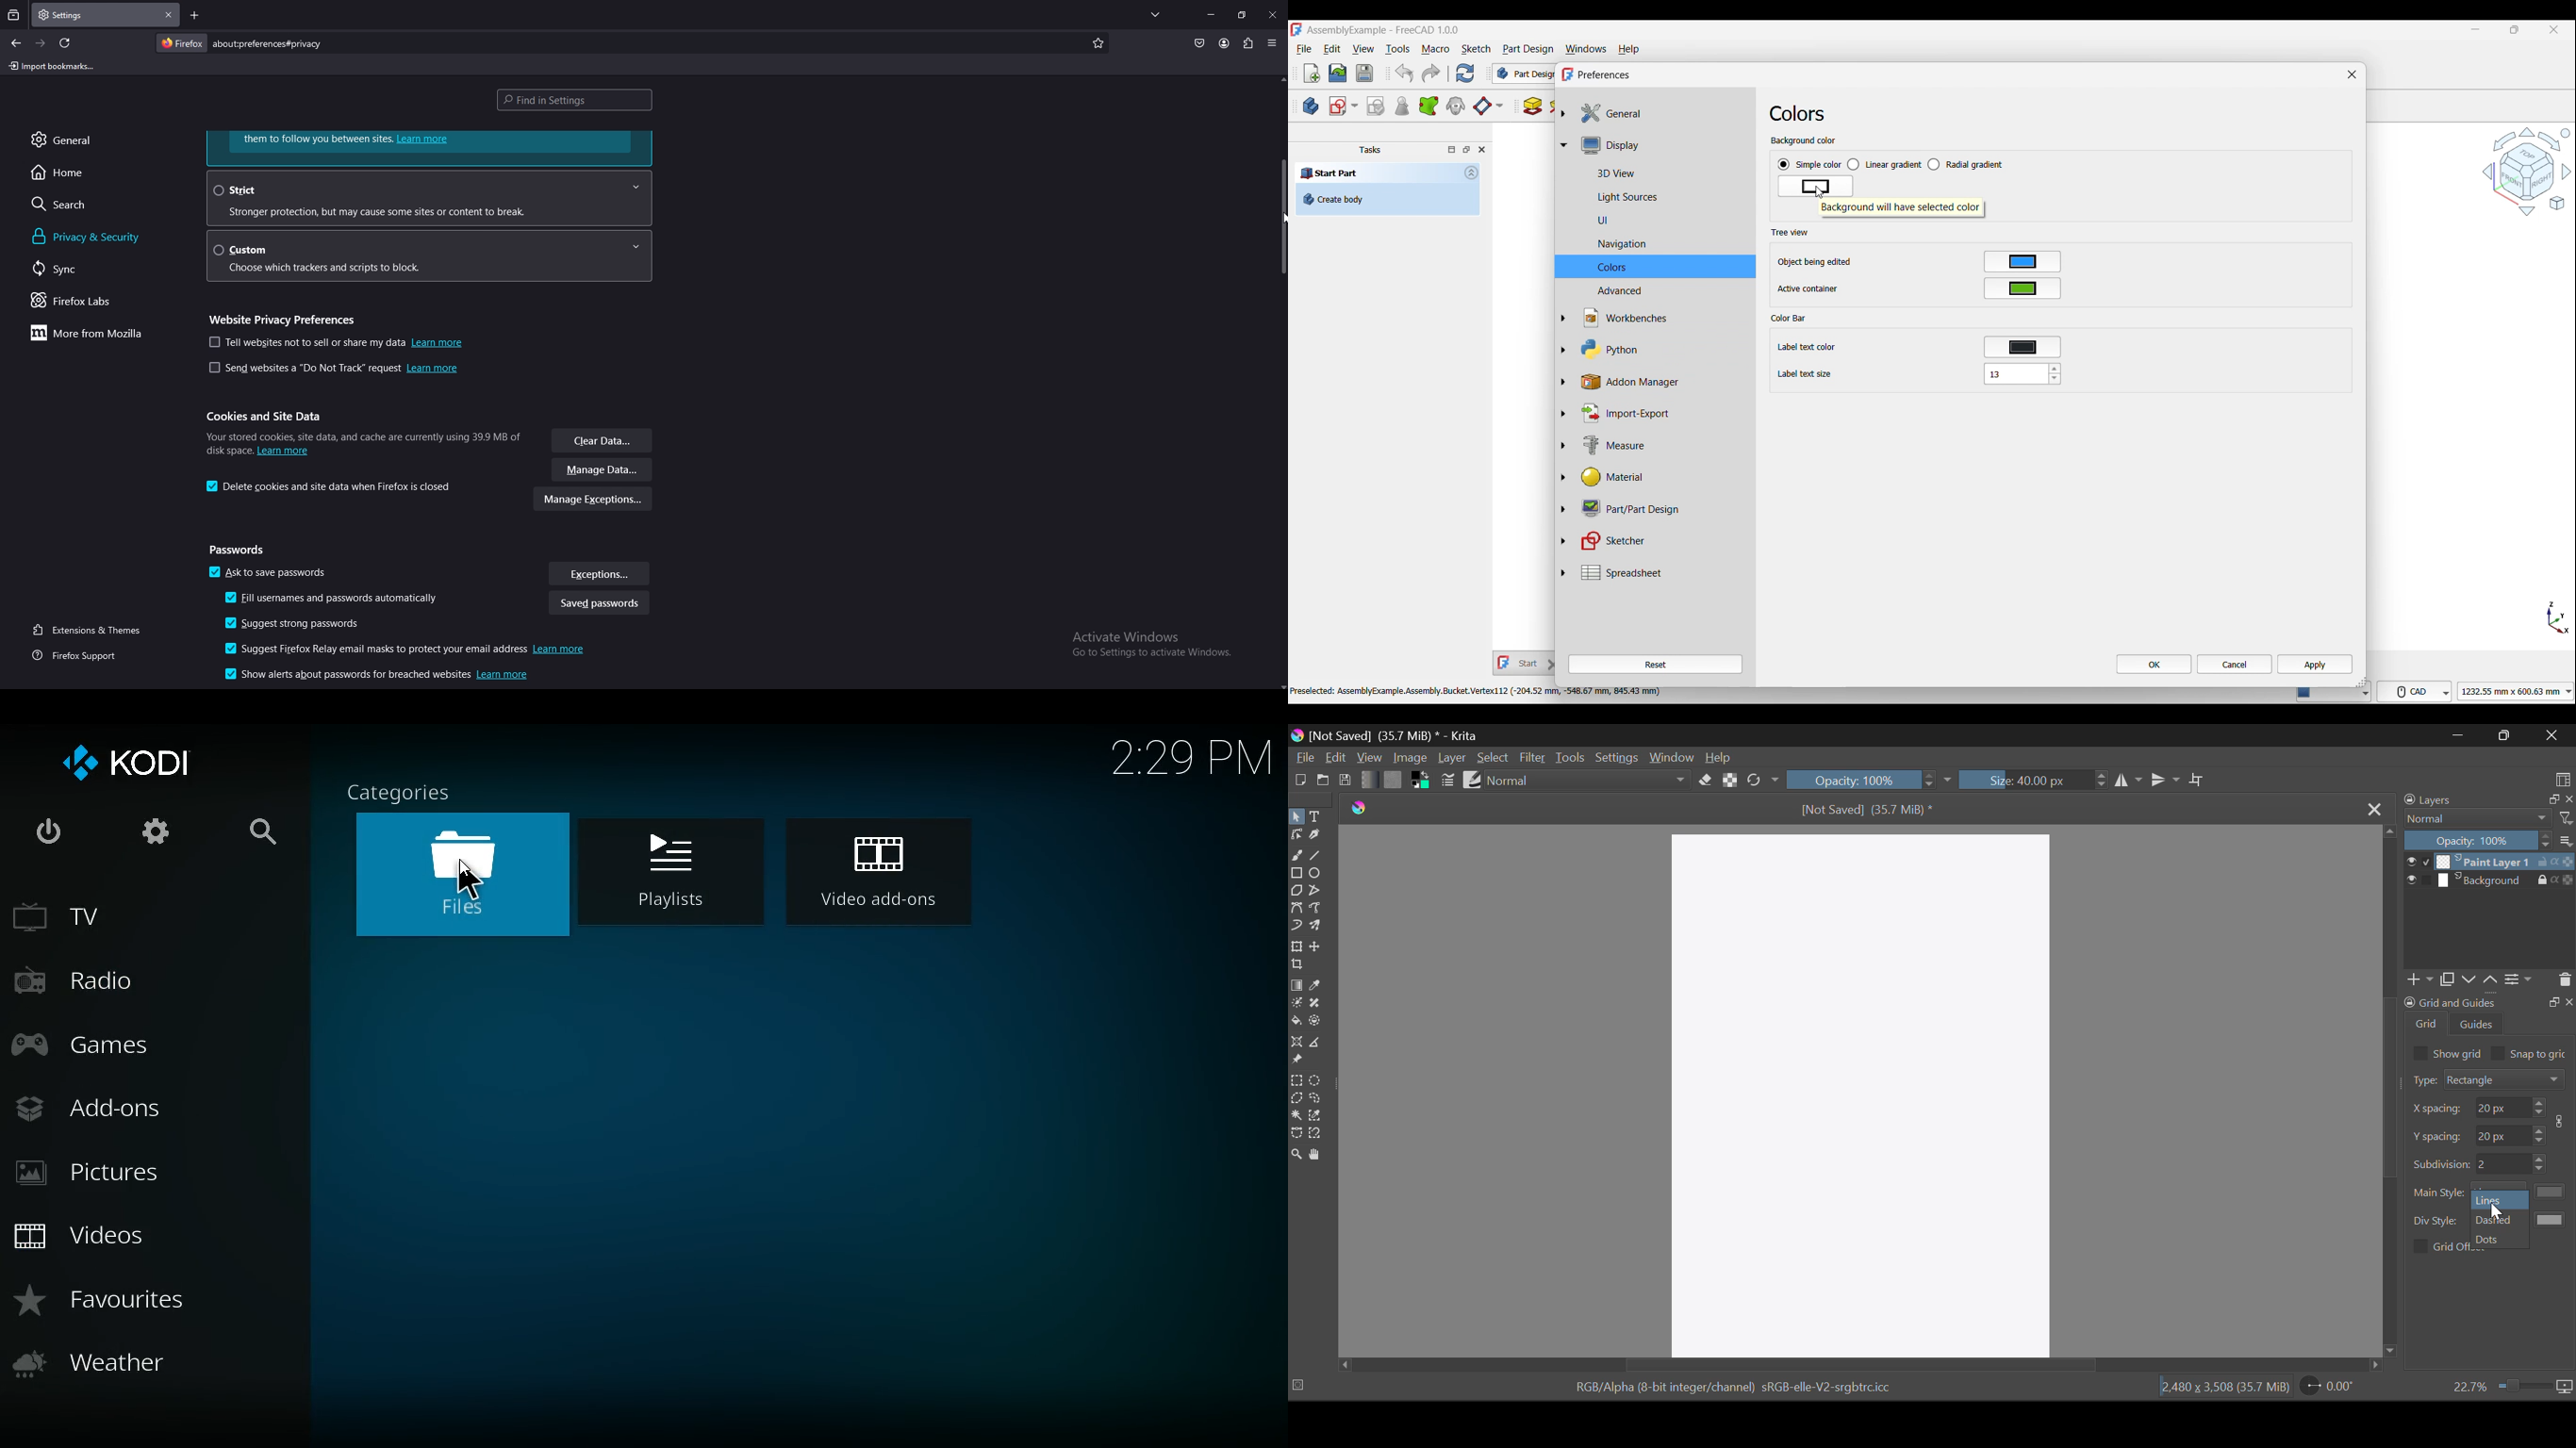  I want to click on refresh, so click(66, 43).